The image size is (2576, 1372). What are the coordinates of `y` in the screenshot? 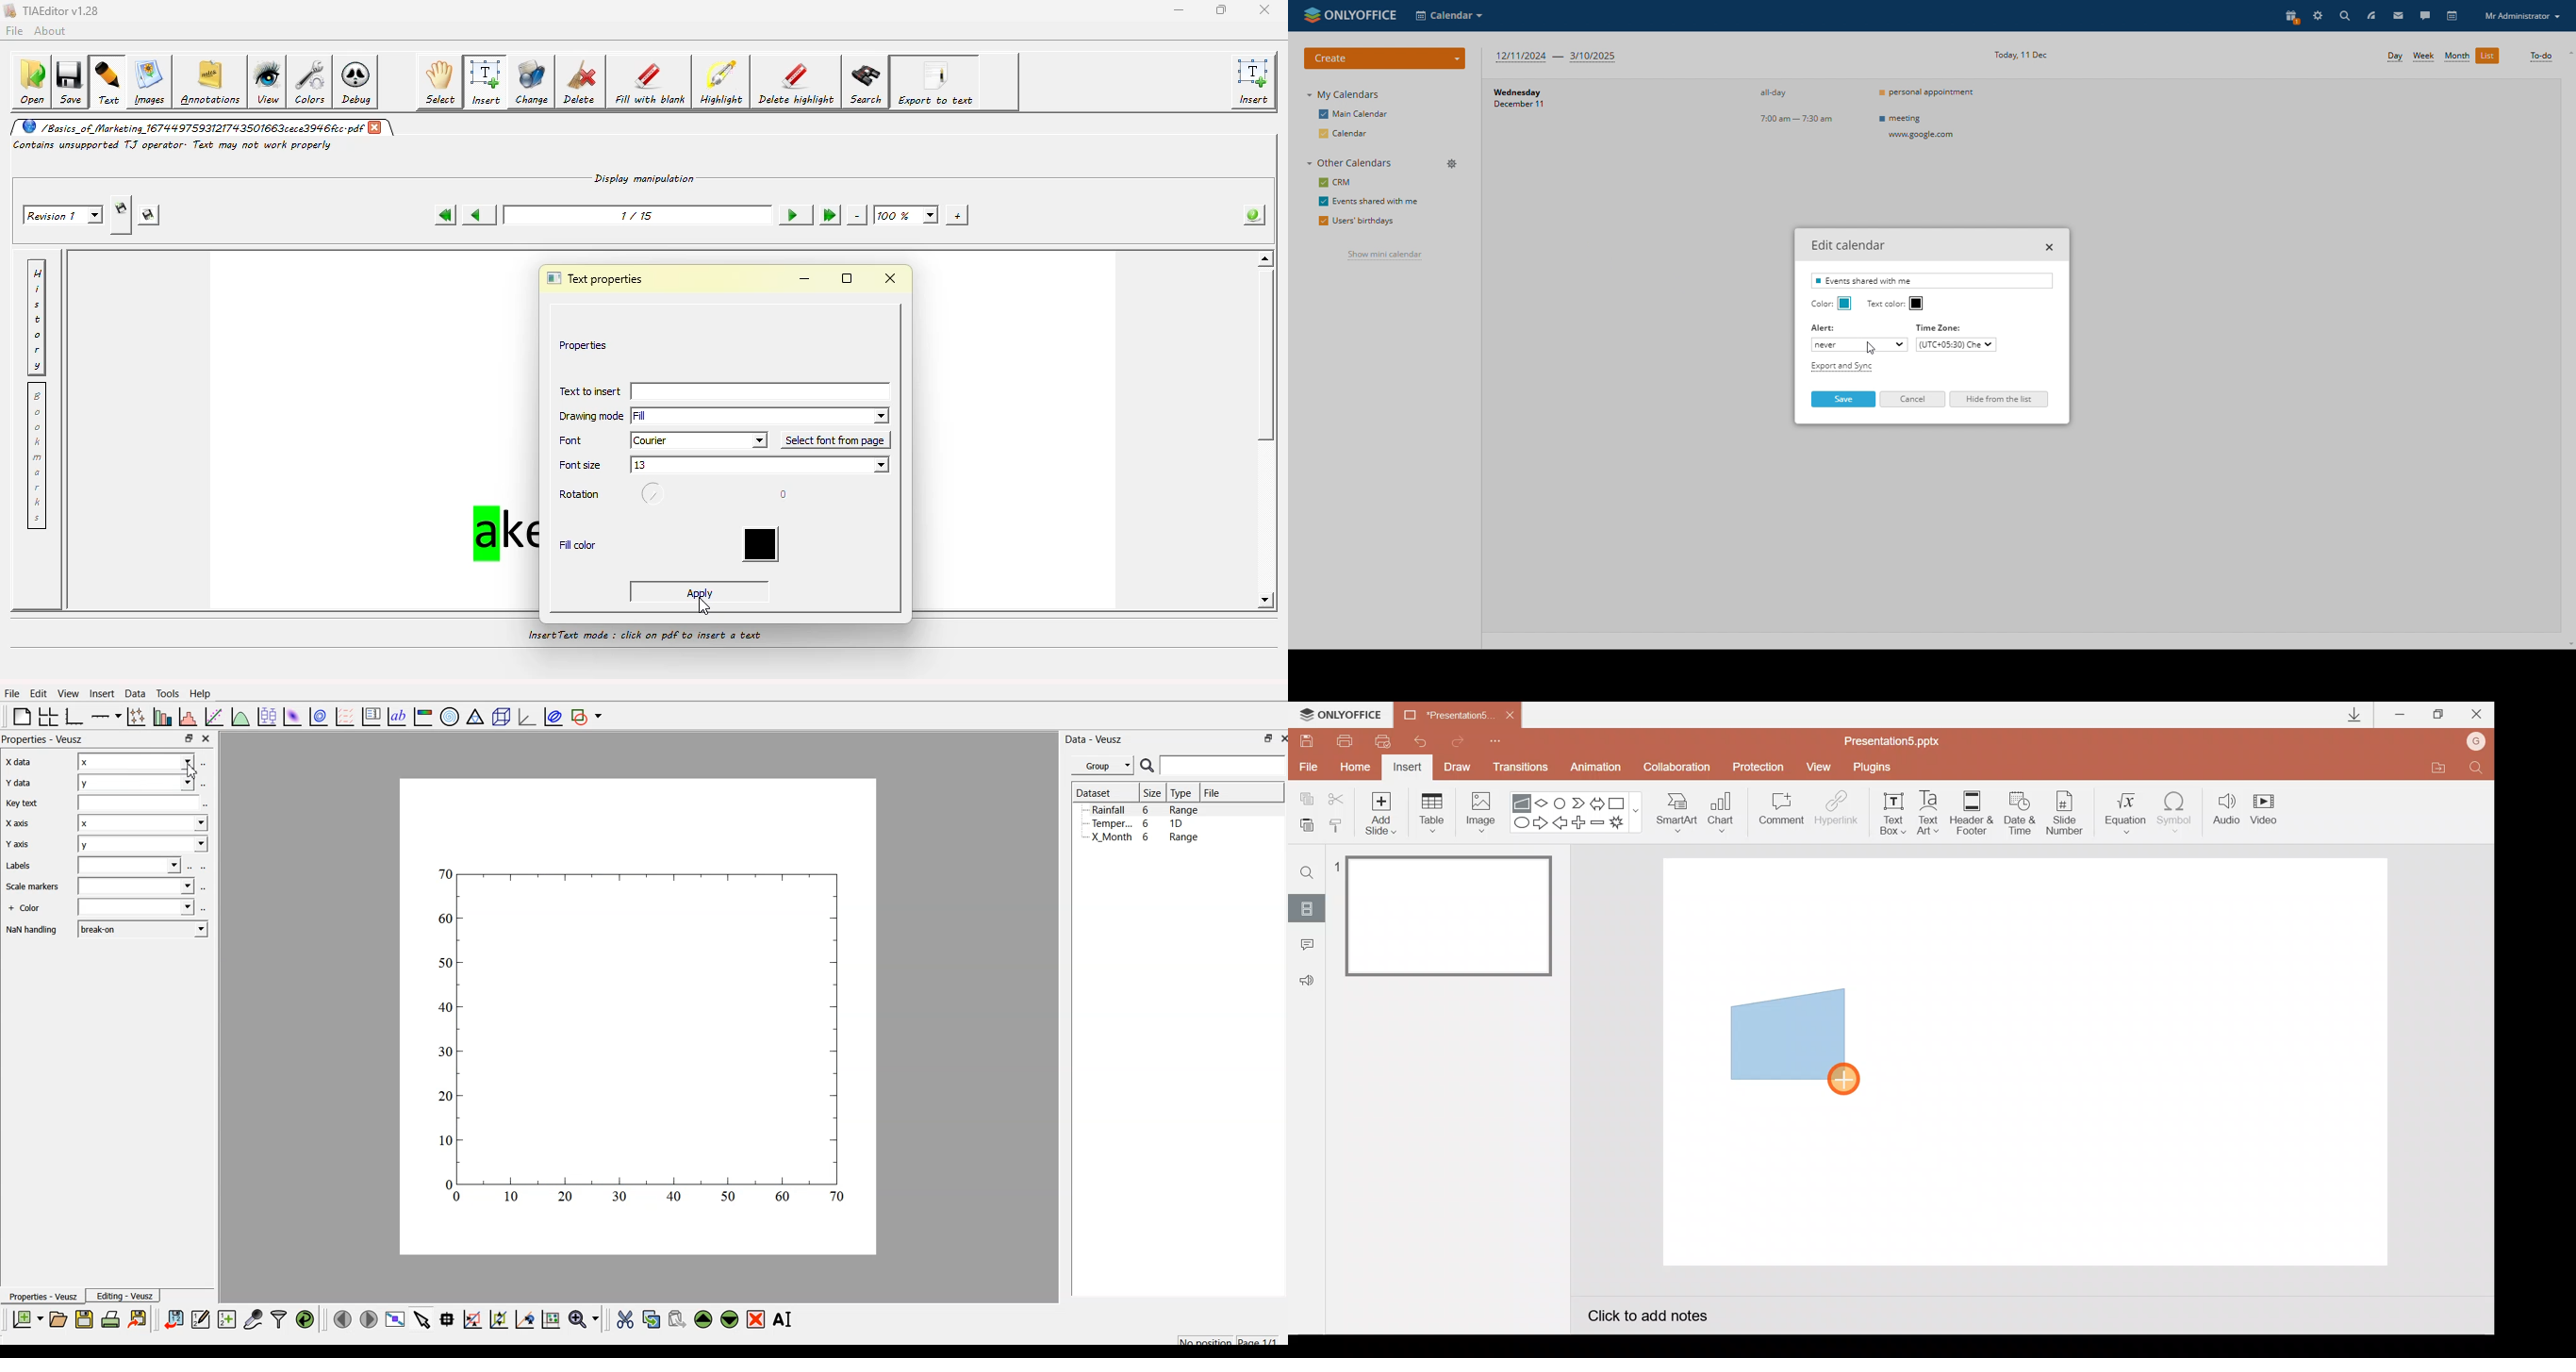 It's located at (141, 844).